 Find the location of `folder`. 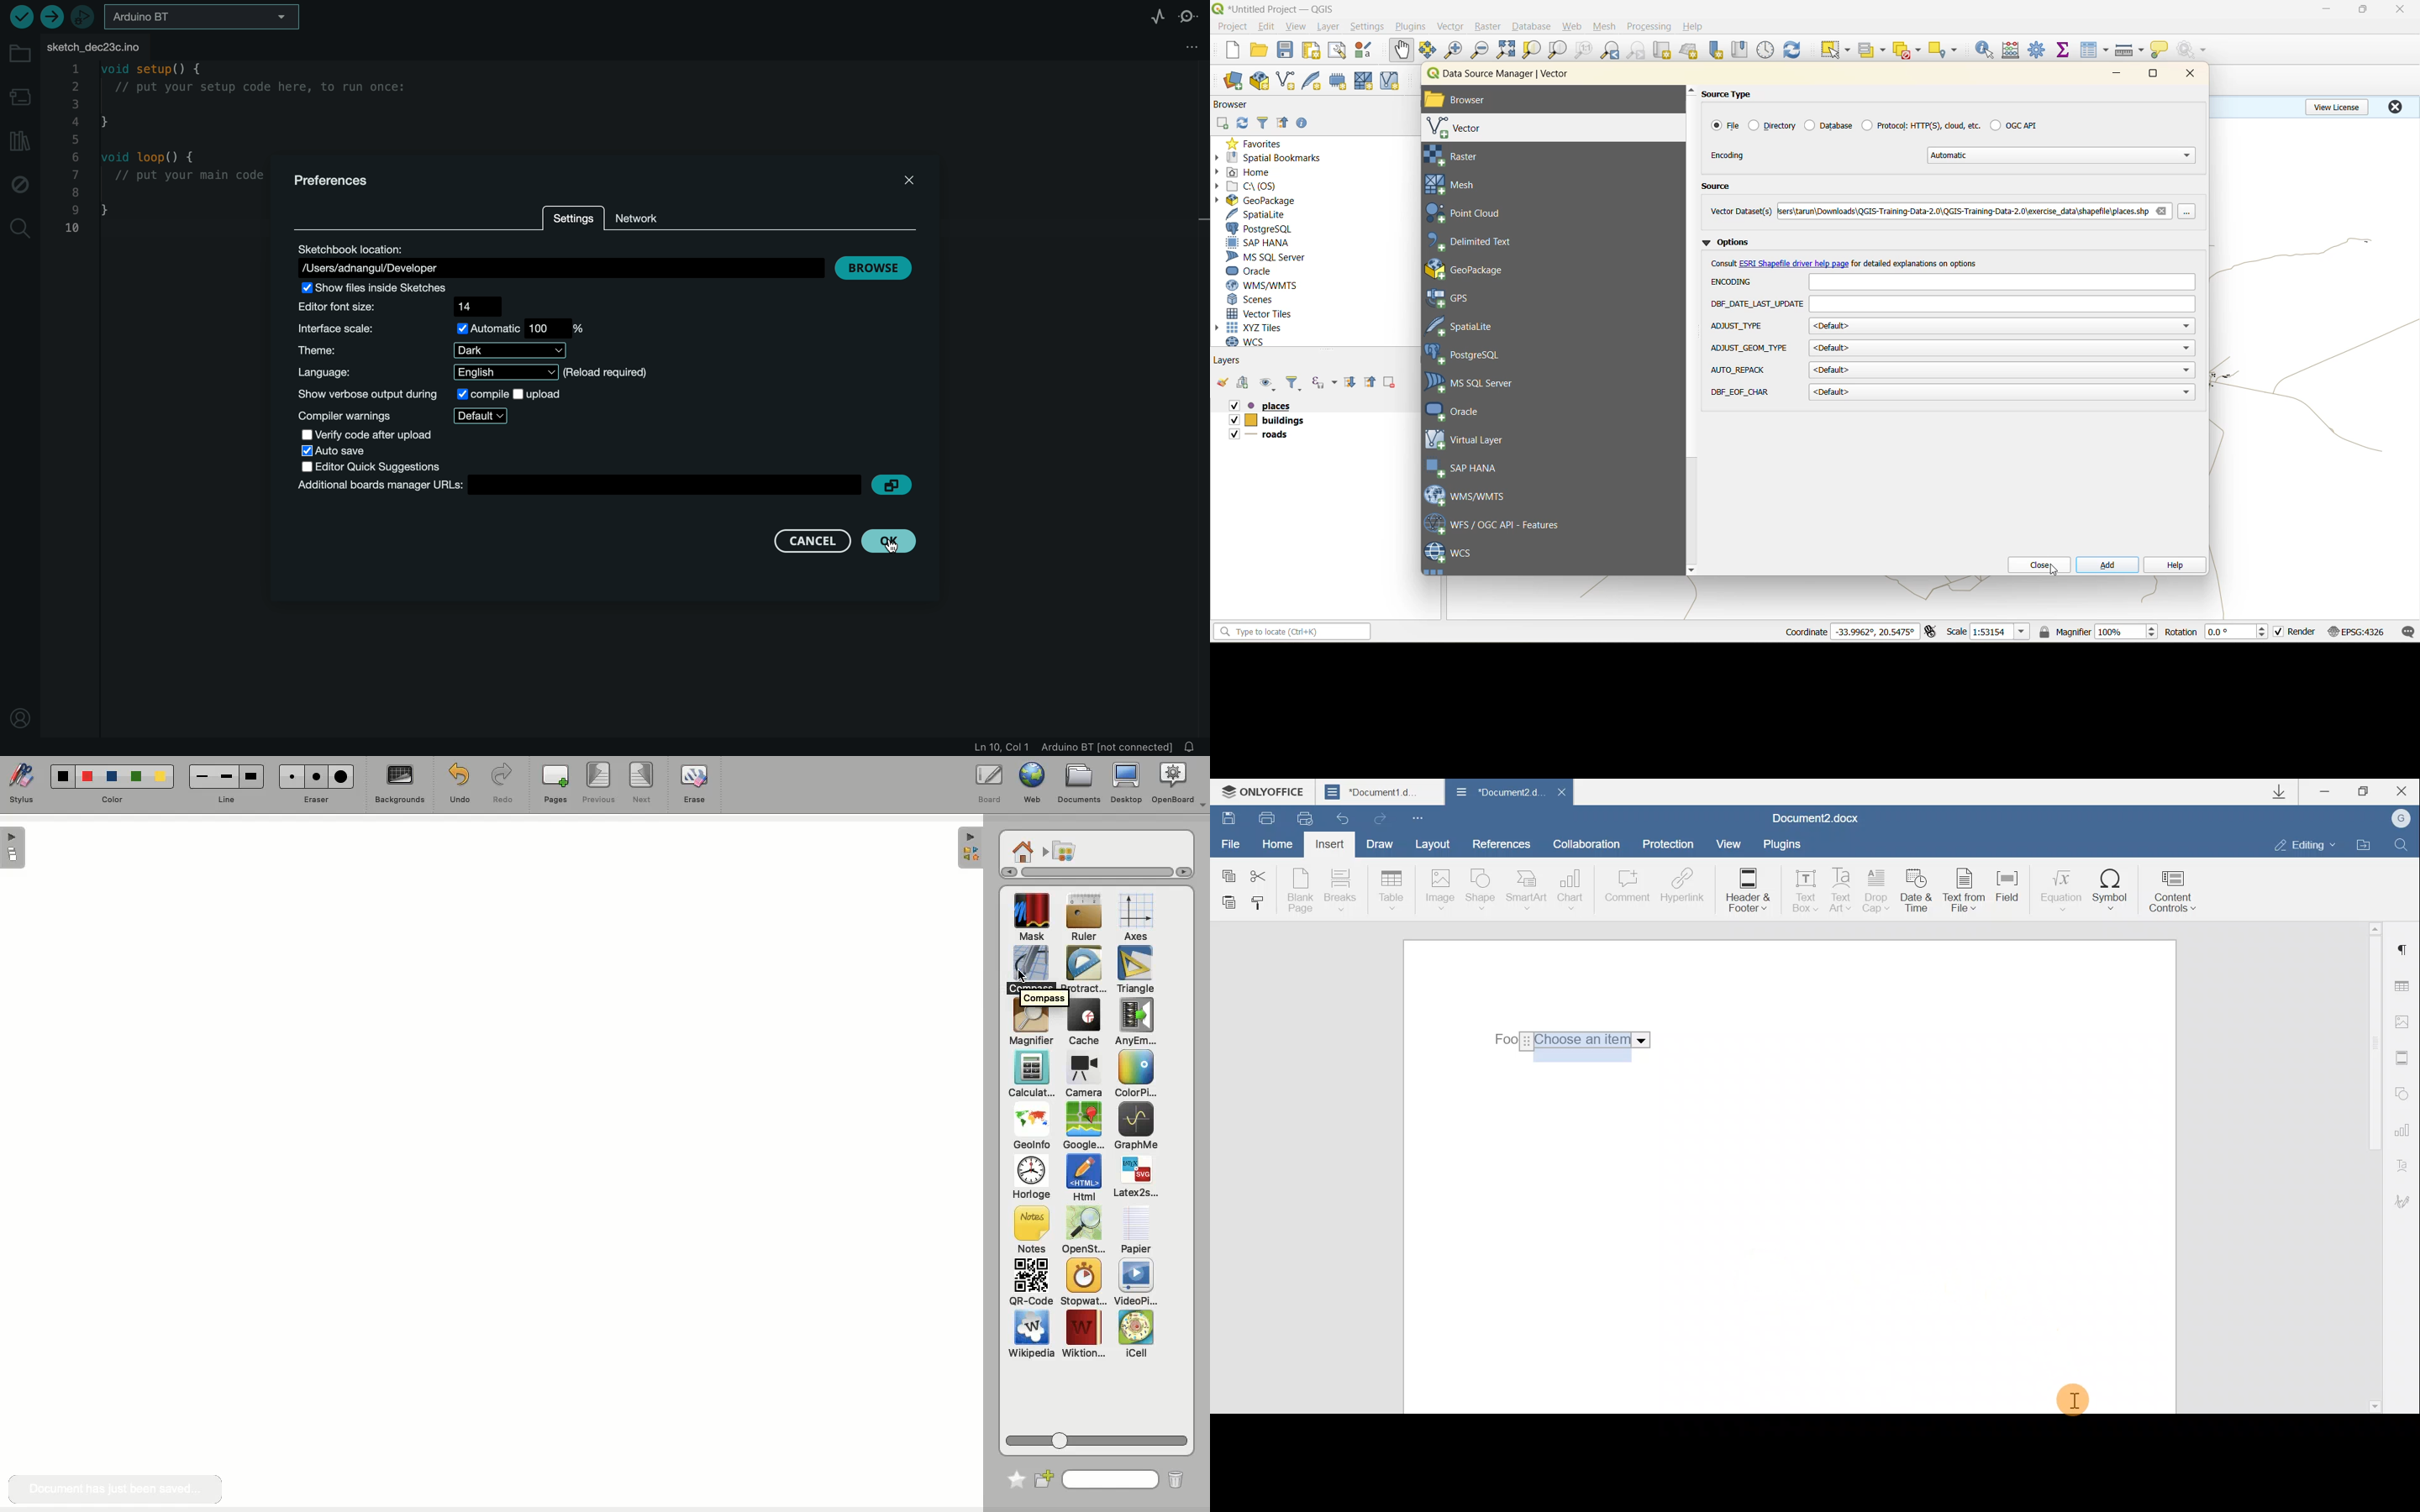

folder is located at coordinates (21, 55).